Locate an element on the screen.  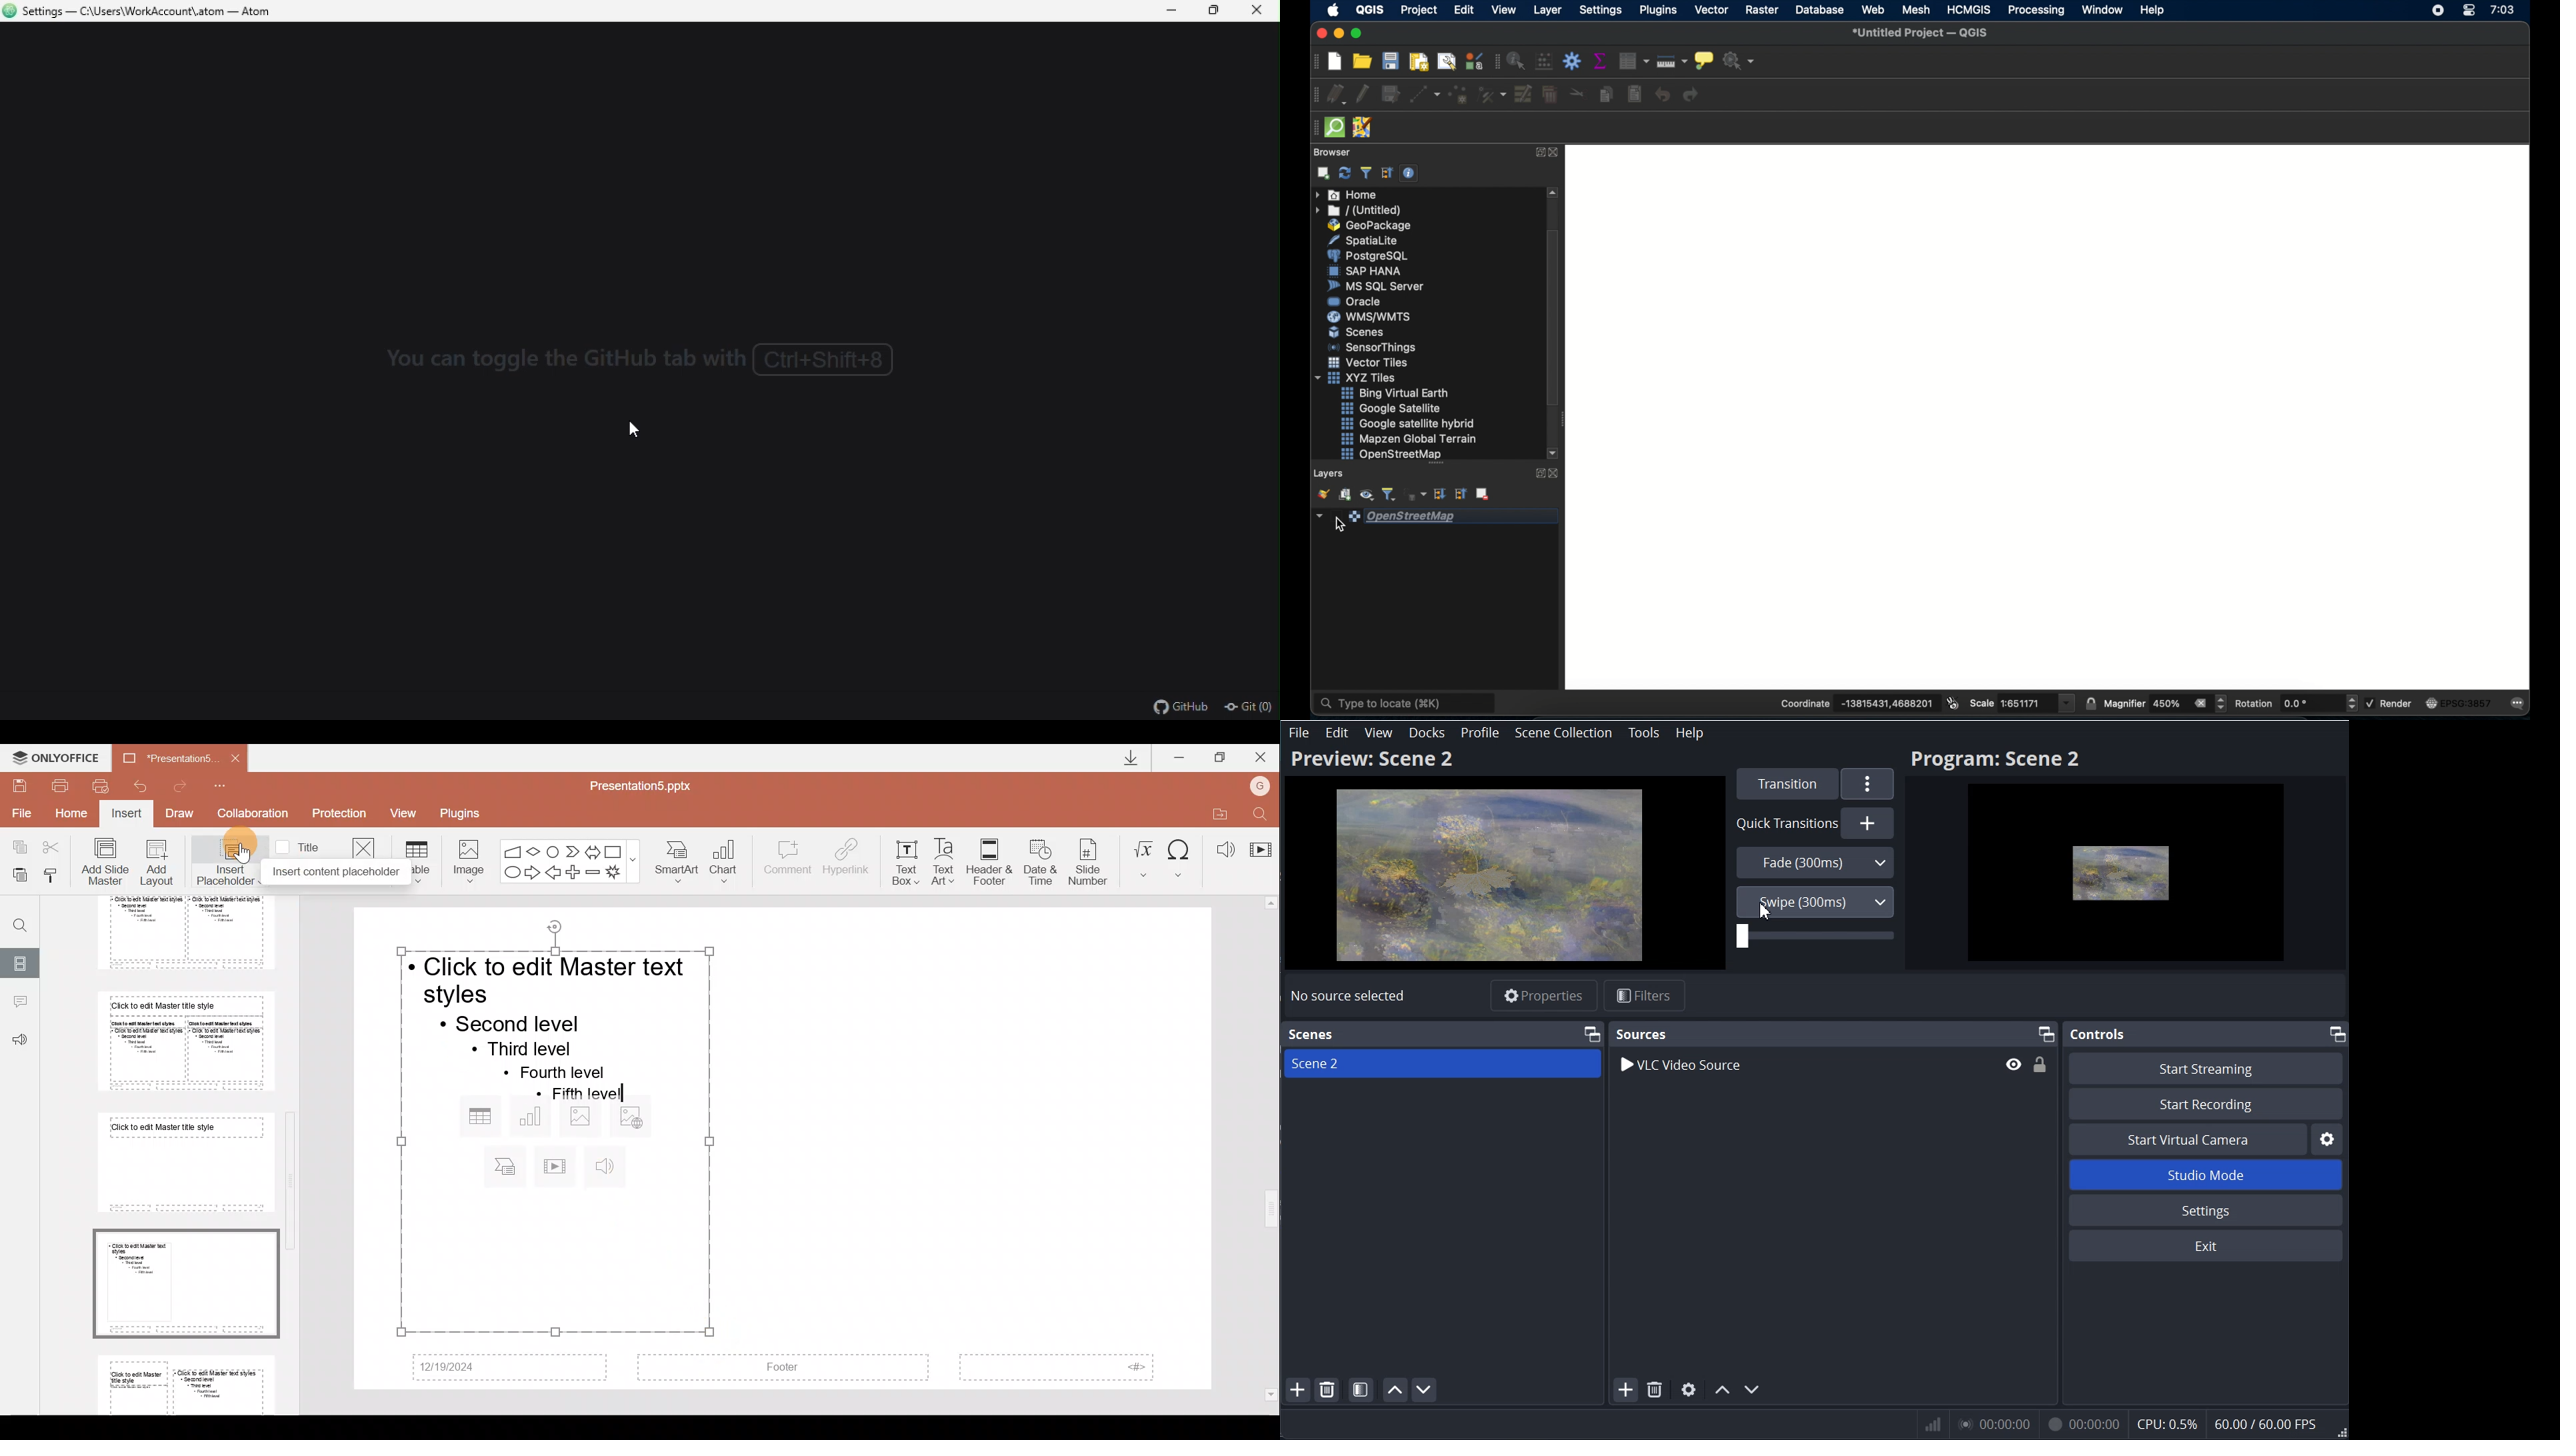
GitHub is located at coordinates (1172, 707).